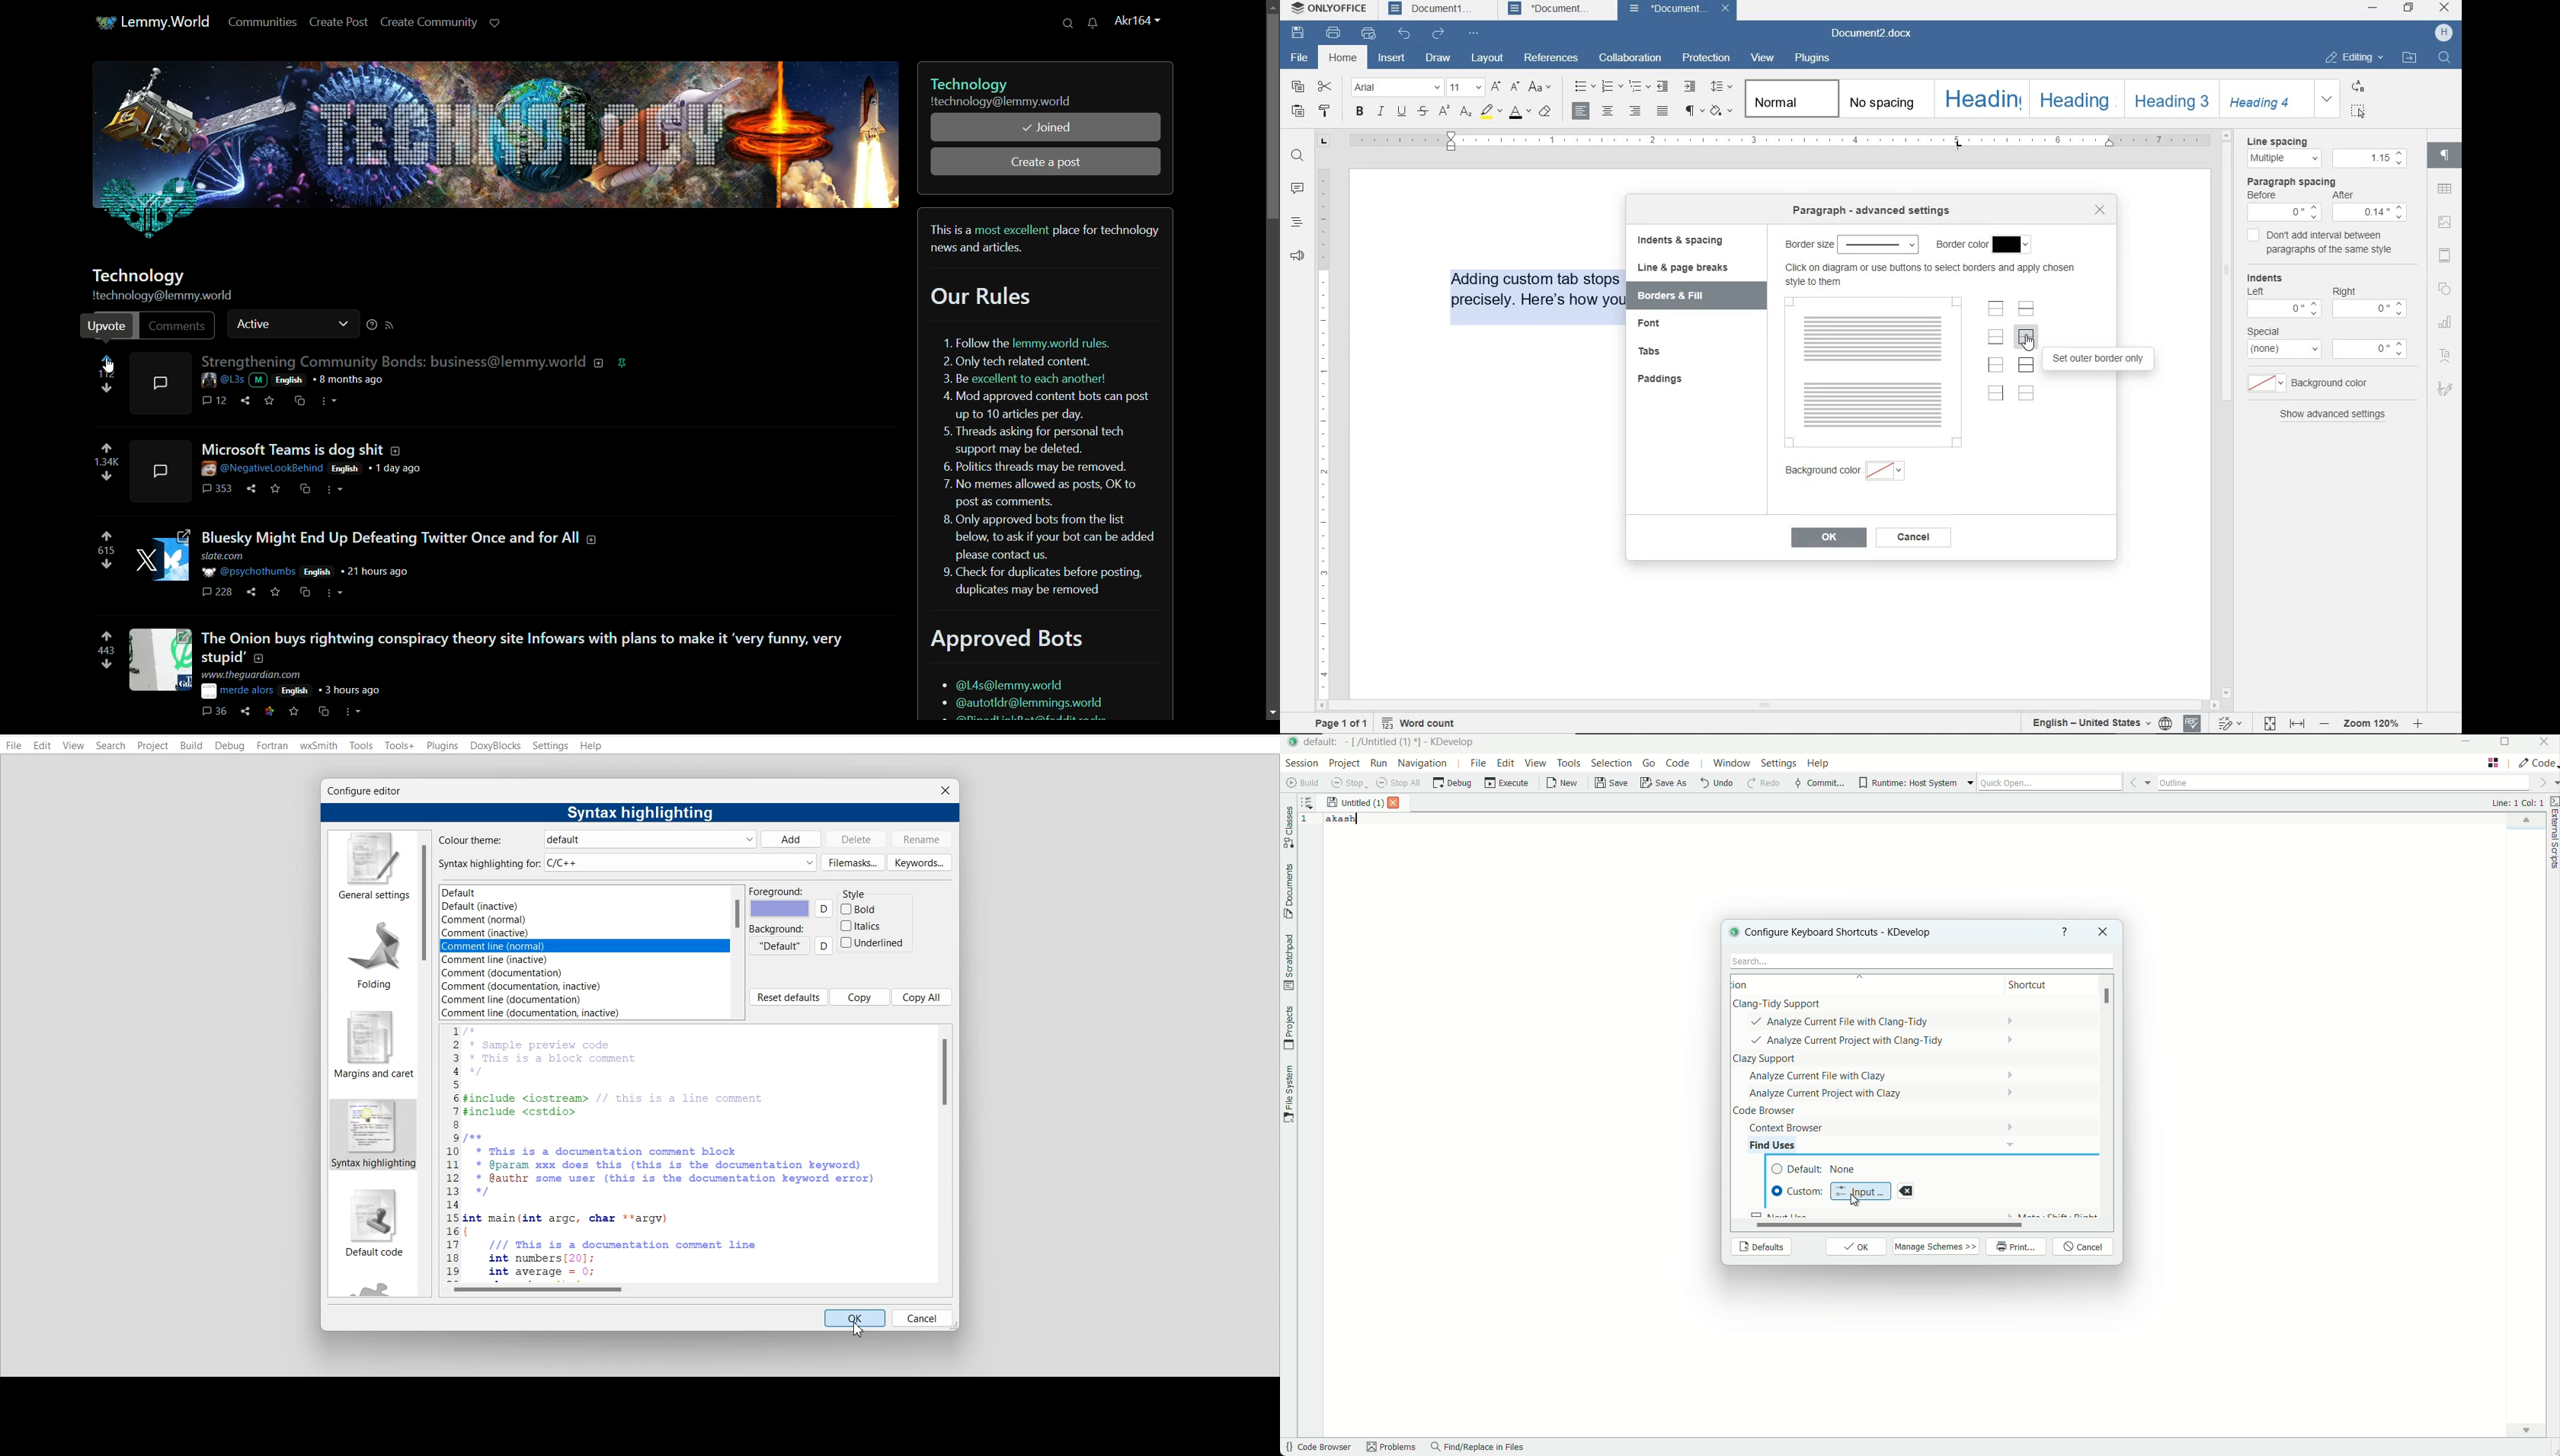 The width and height of the screenshot is (2576, 1456). Describe the element at coordinates (2267, 276) in the screenshot. I see `indents` at that location.